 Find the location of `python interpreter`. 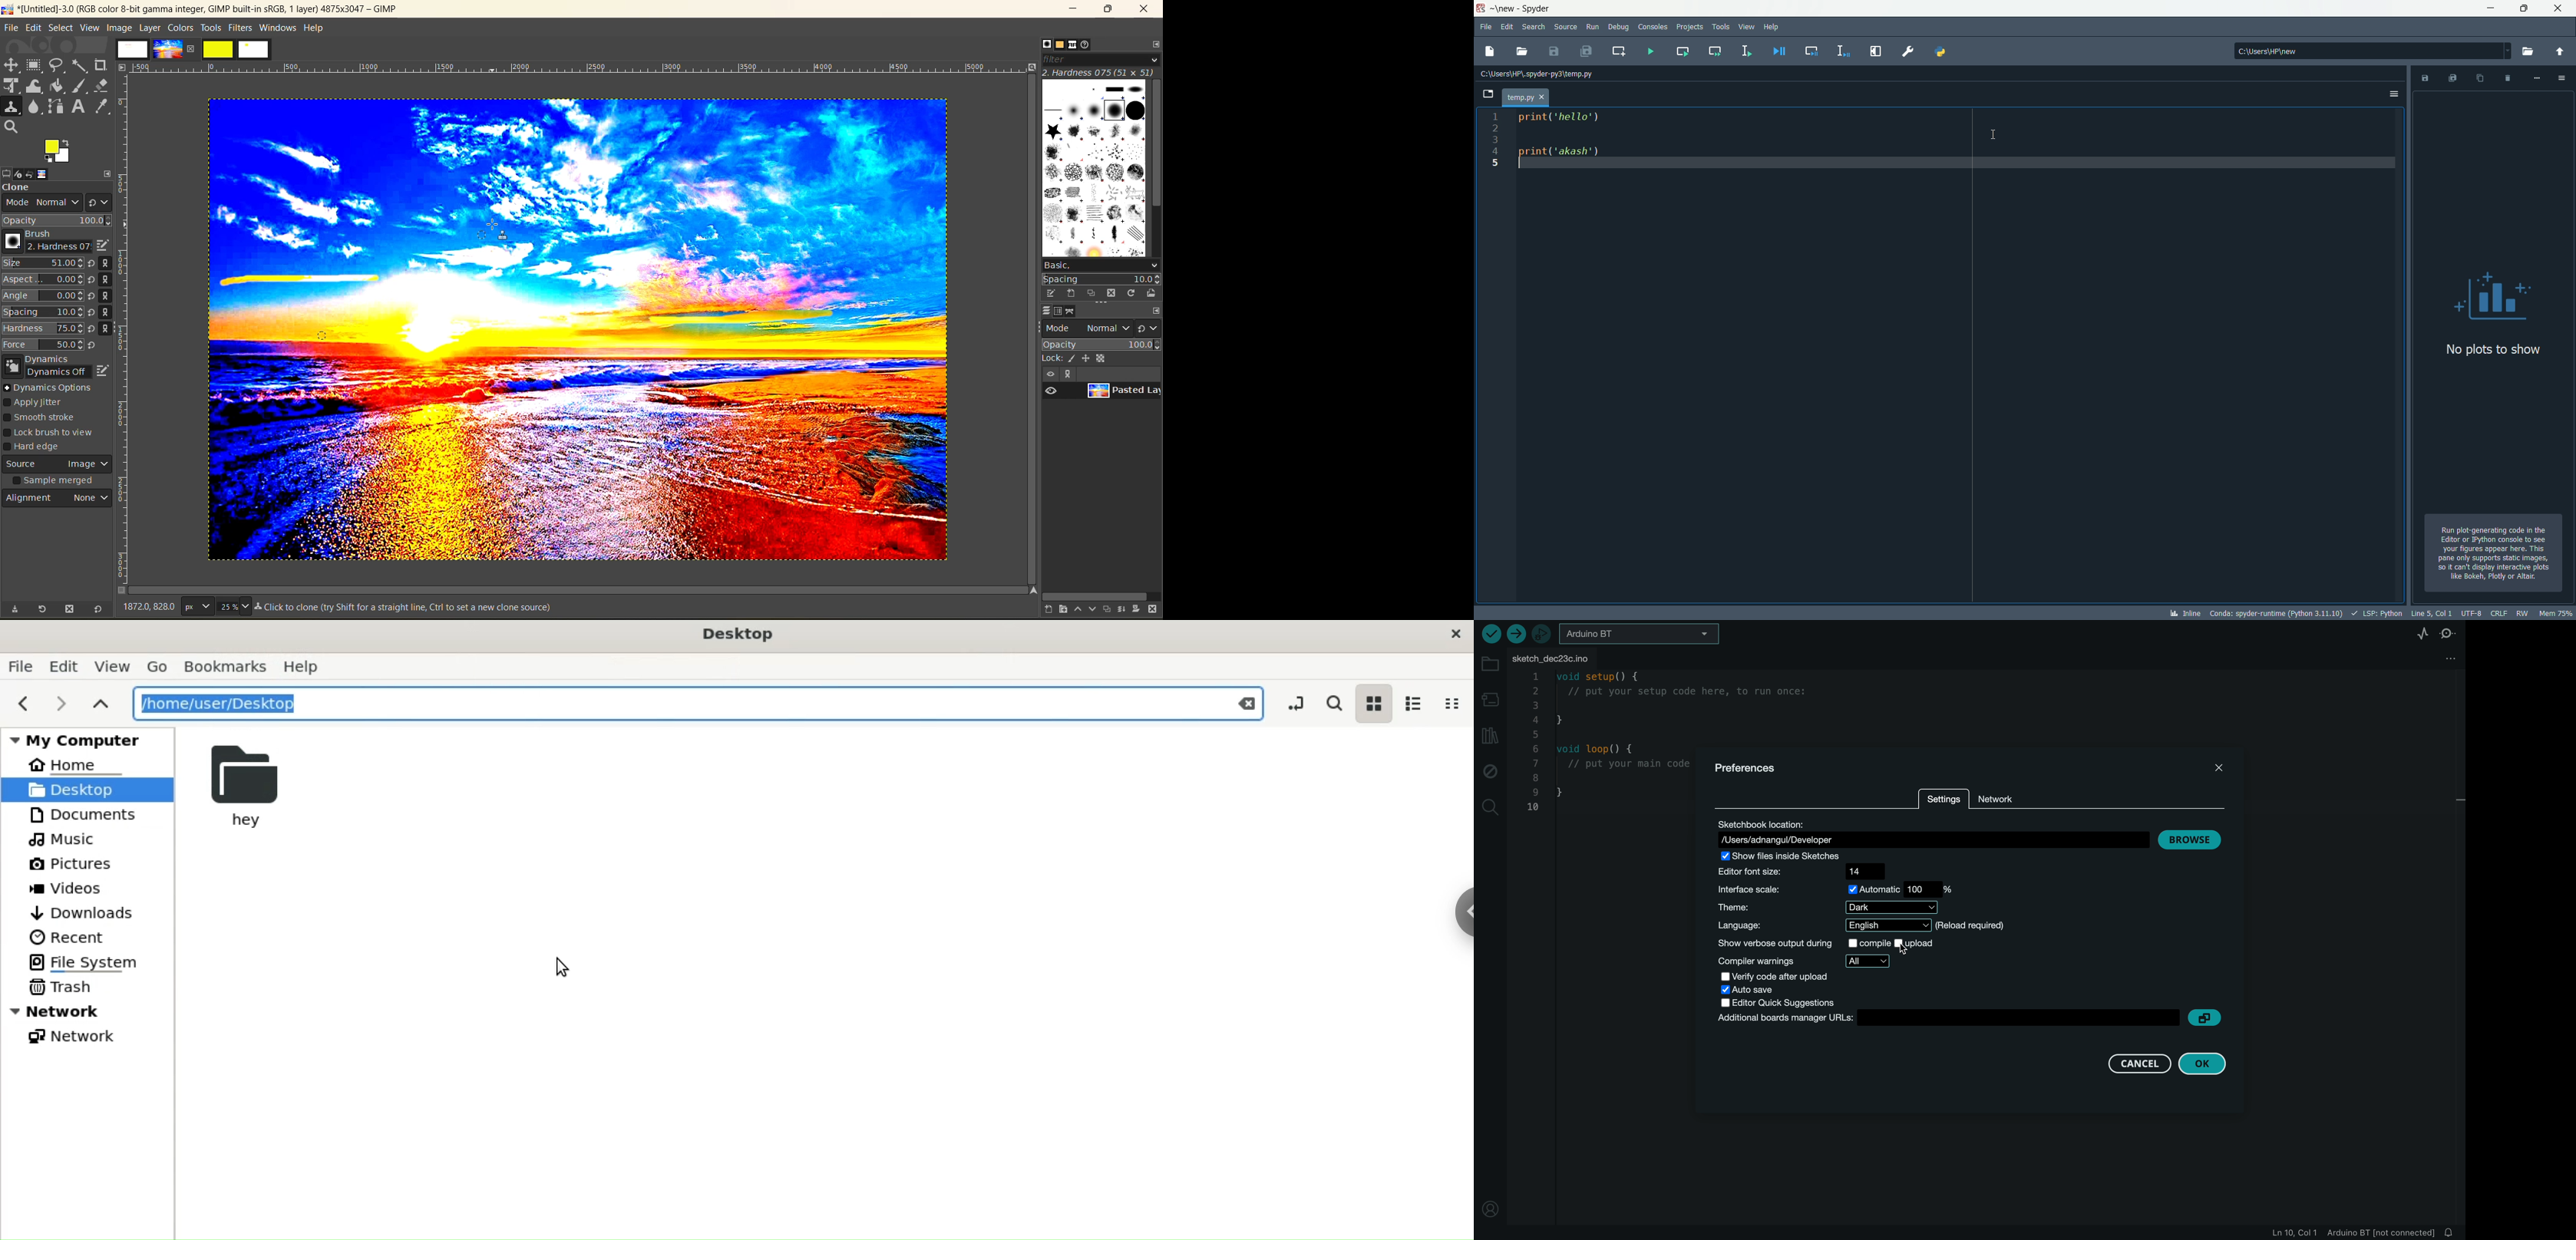

python interpreter is located at coordinates (2276, 613).